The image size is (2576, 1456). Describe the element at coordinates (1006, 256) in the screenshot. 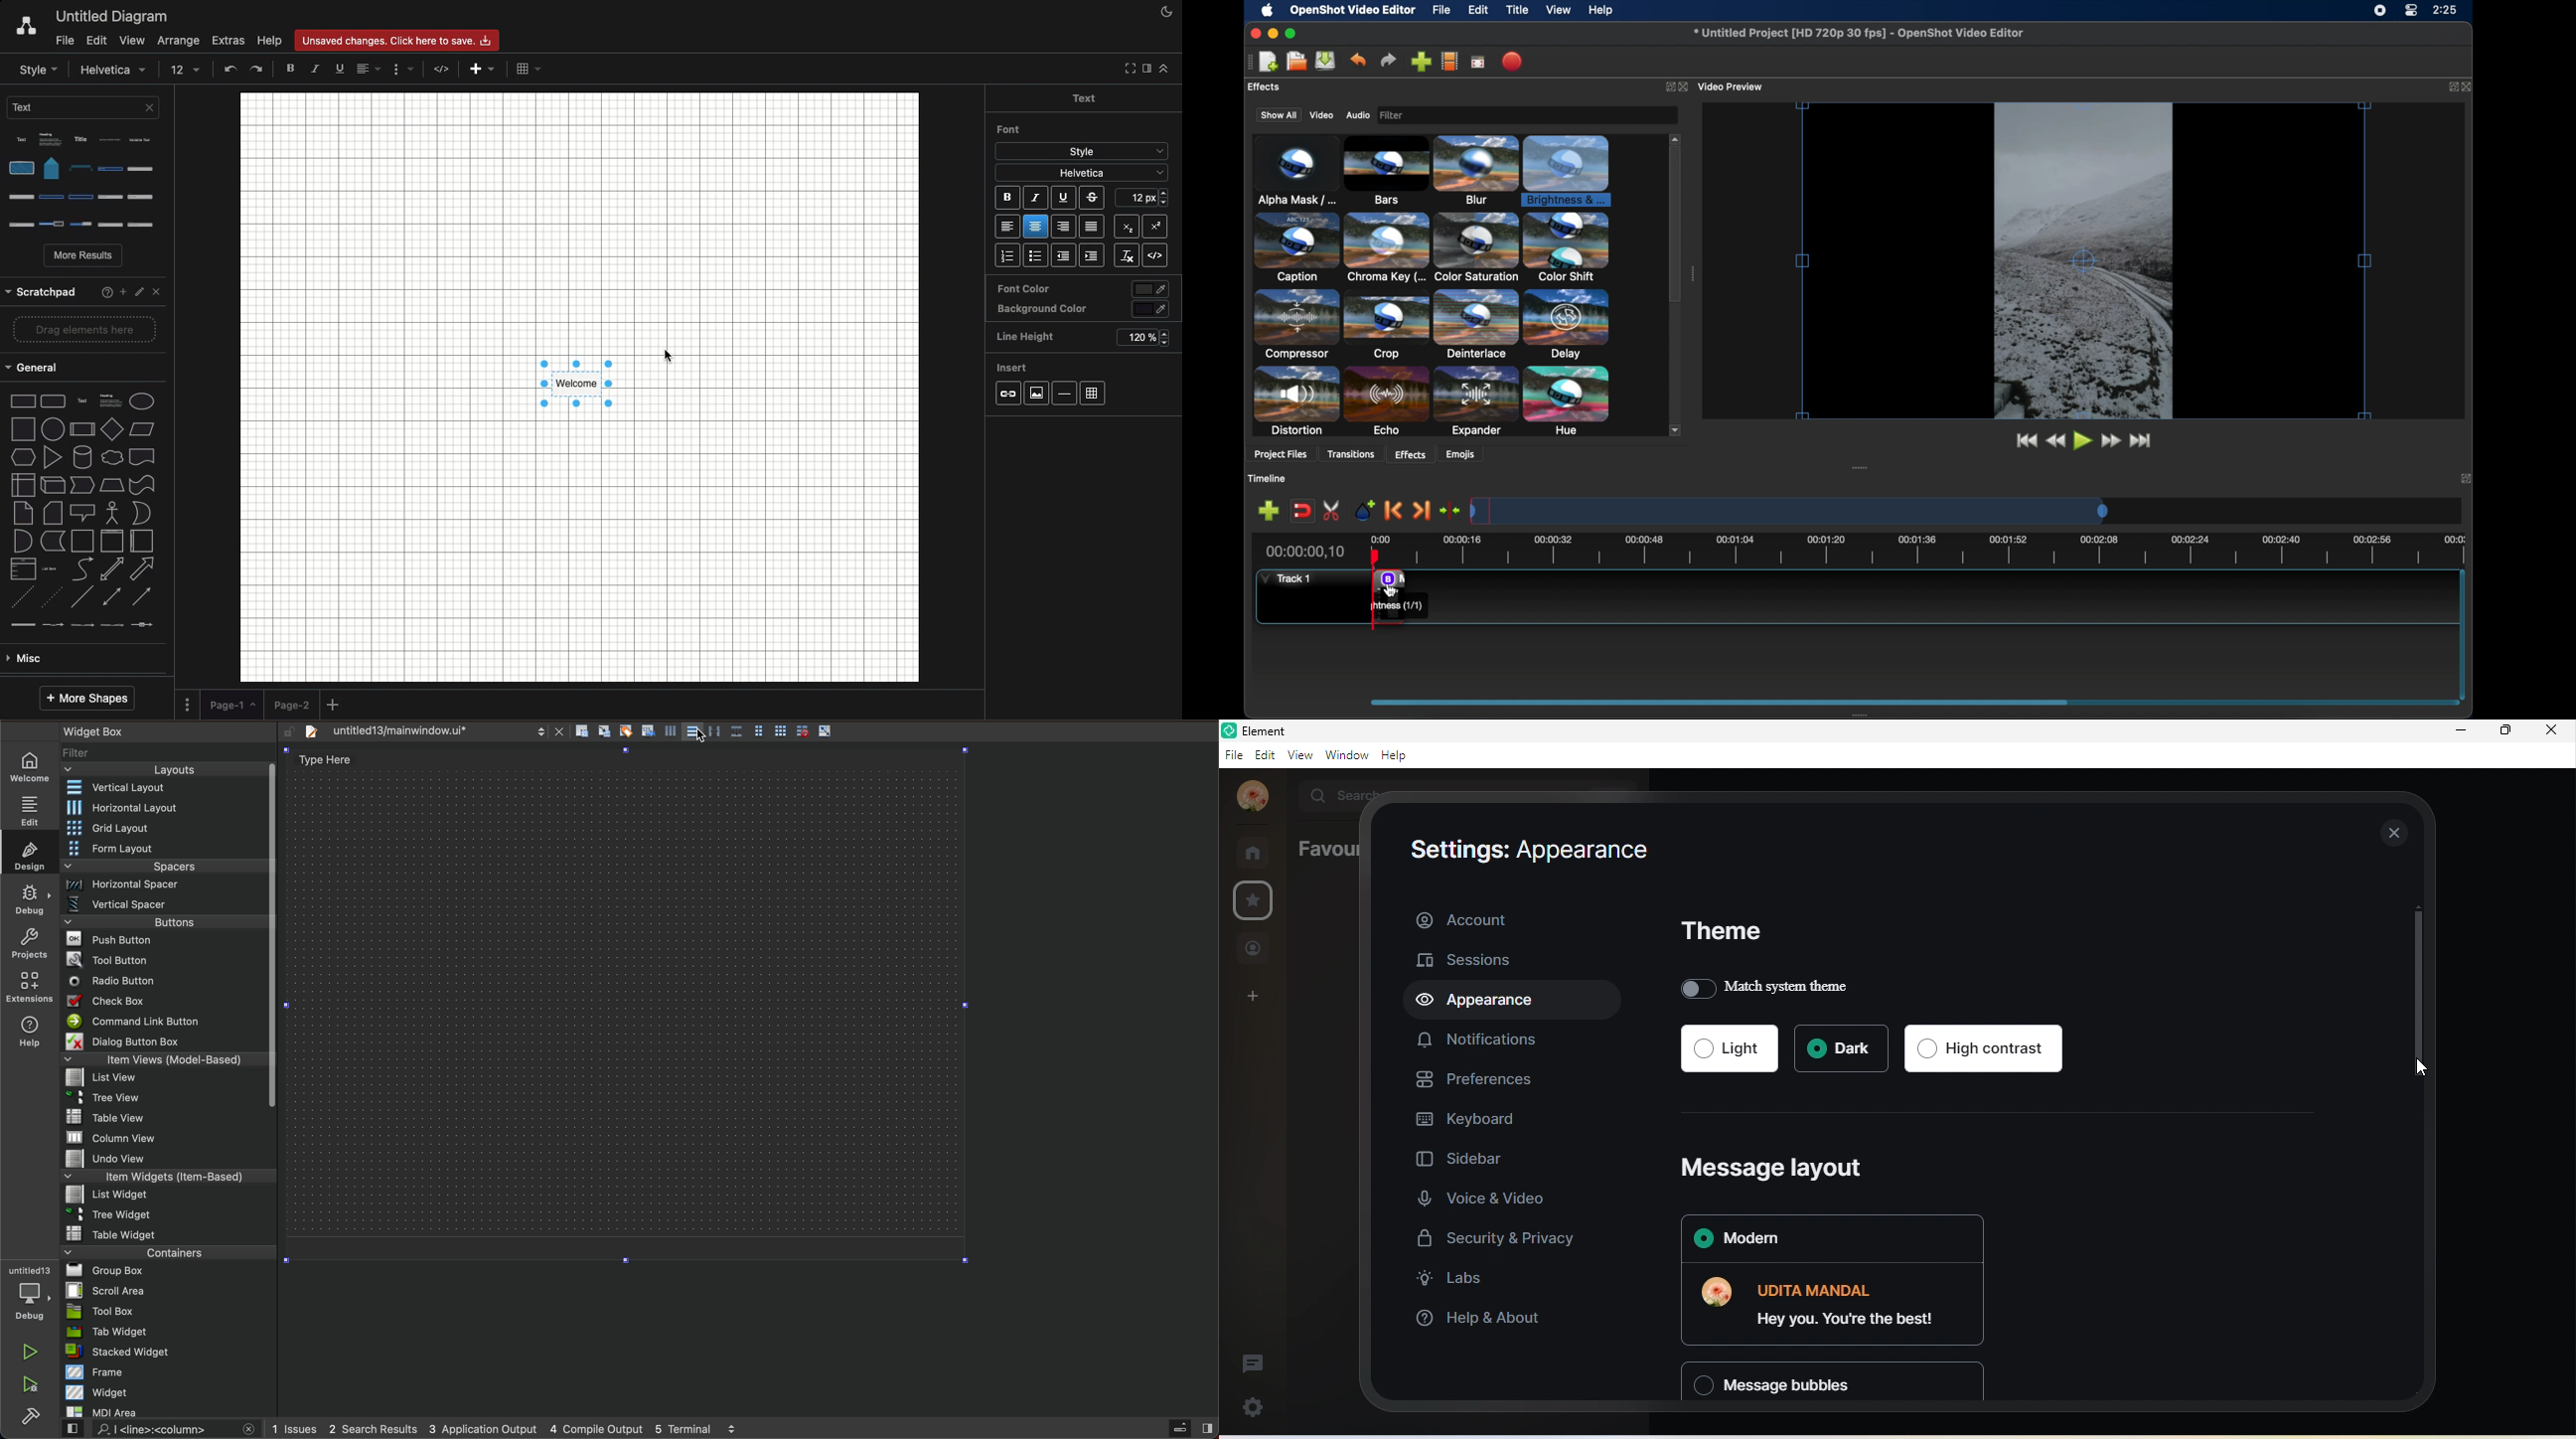

I see `Number` at that location.